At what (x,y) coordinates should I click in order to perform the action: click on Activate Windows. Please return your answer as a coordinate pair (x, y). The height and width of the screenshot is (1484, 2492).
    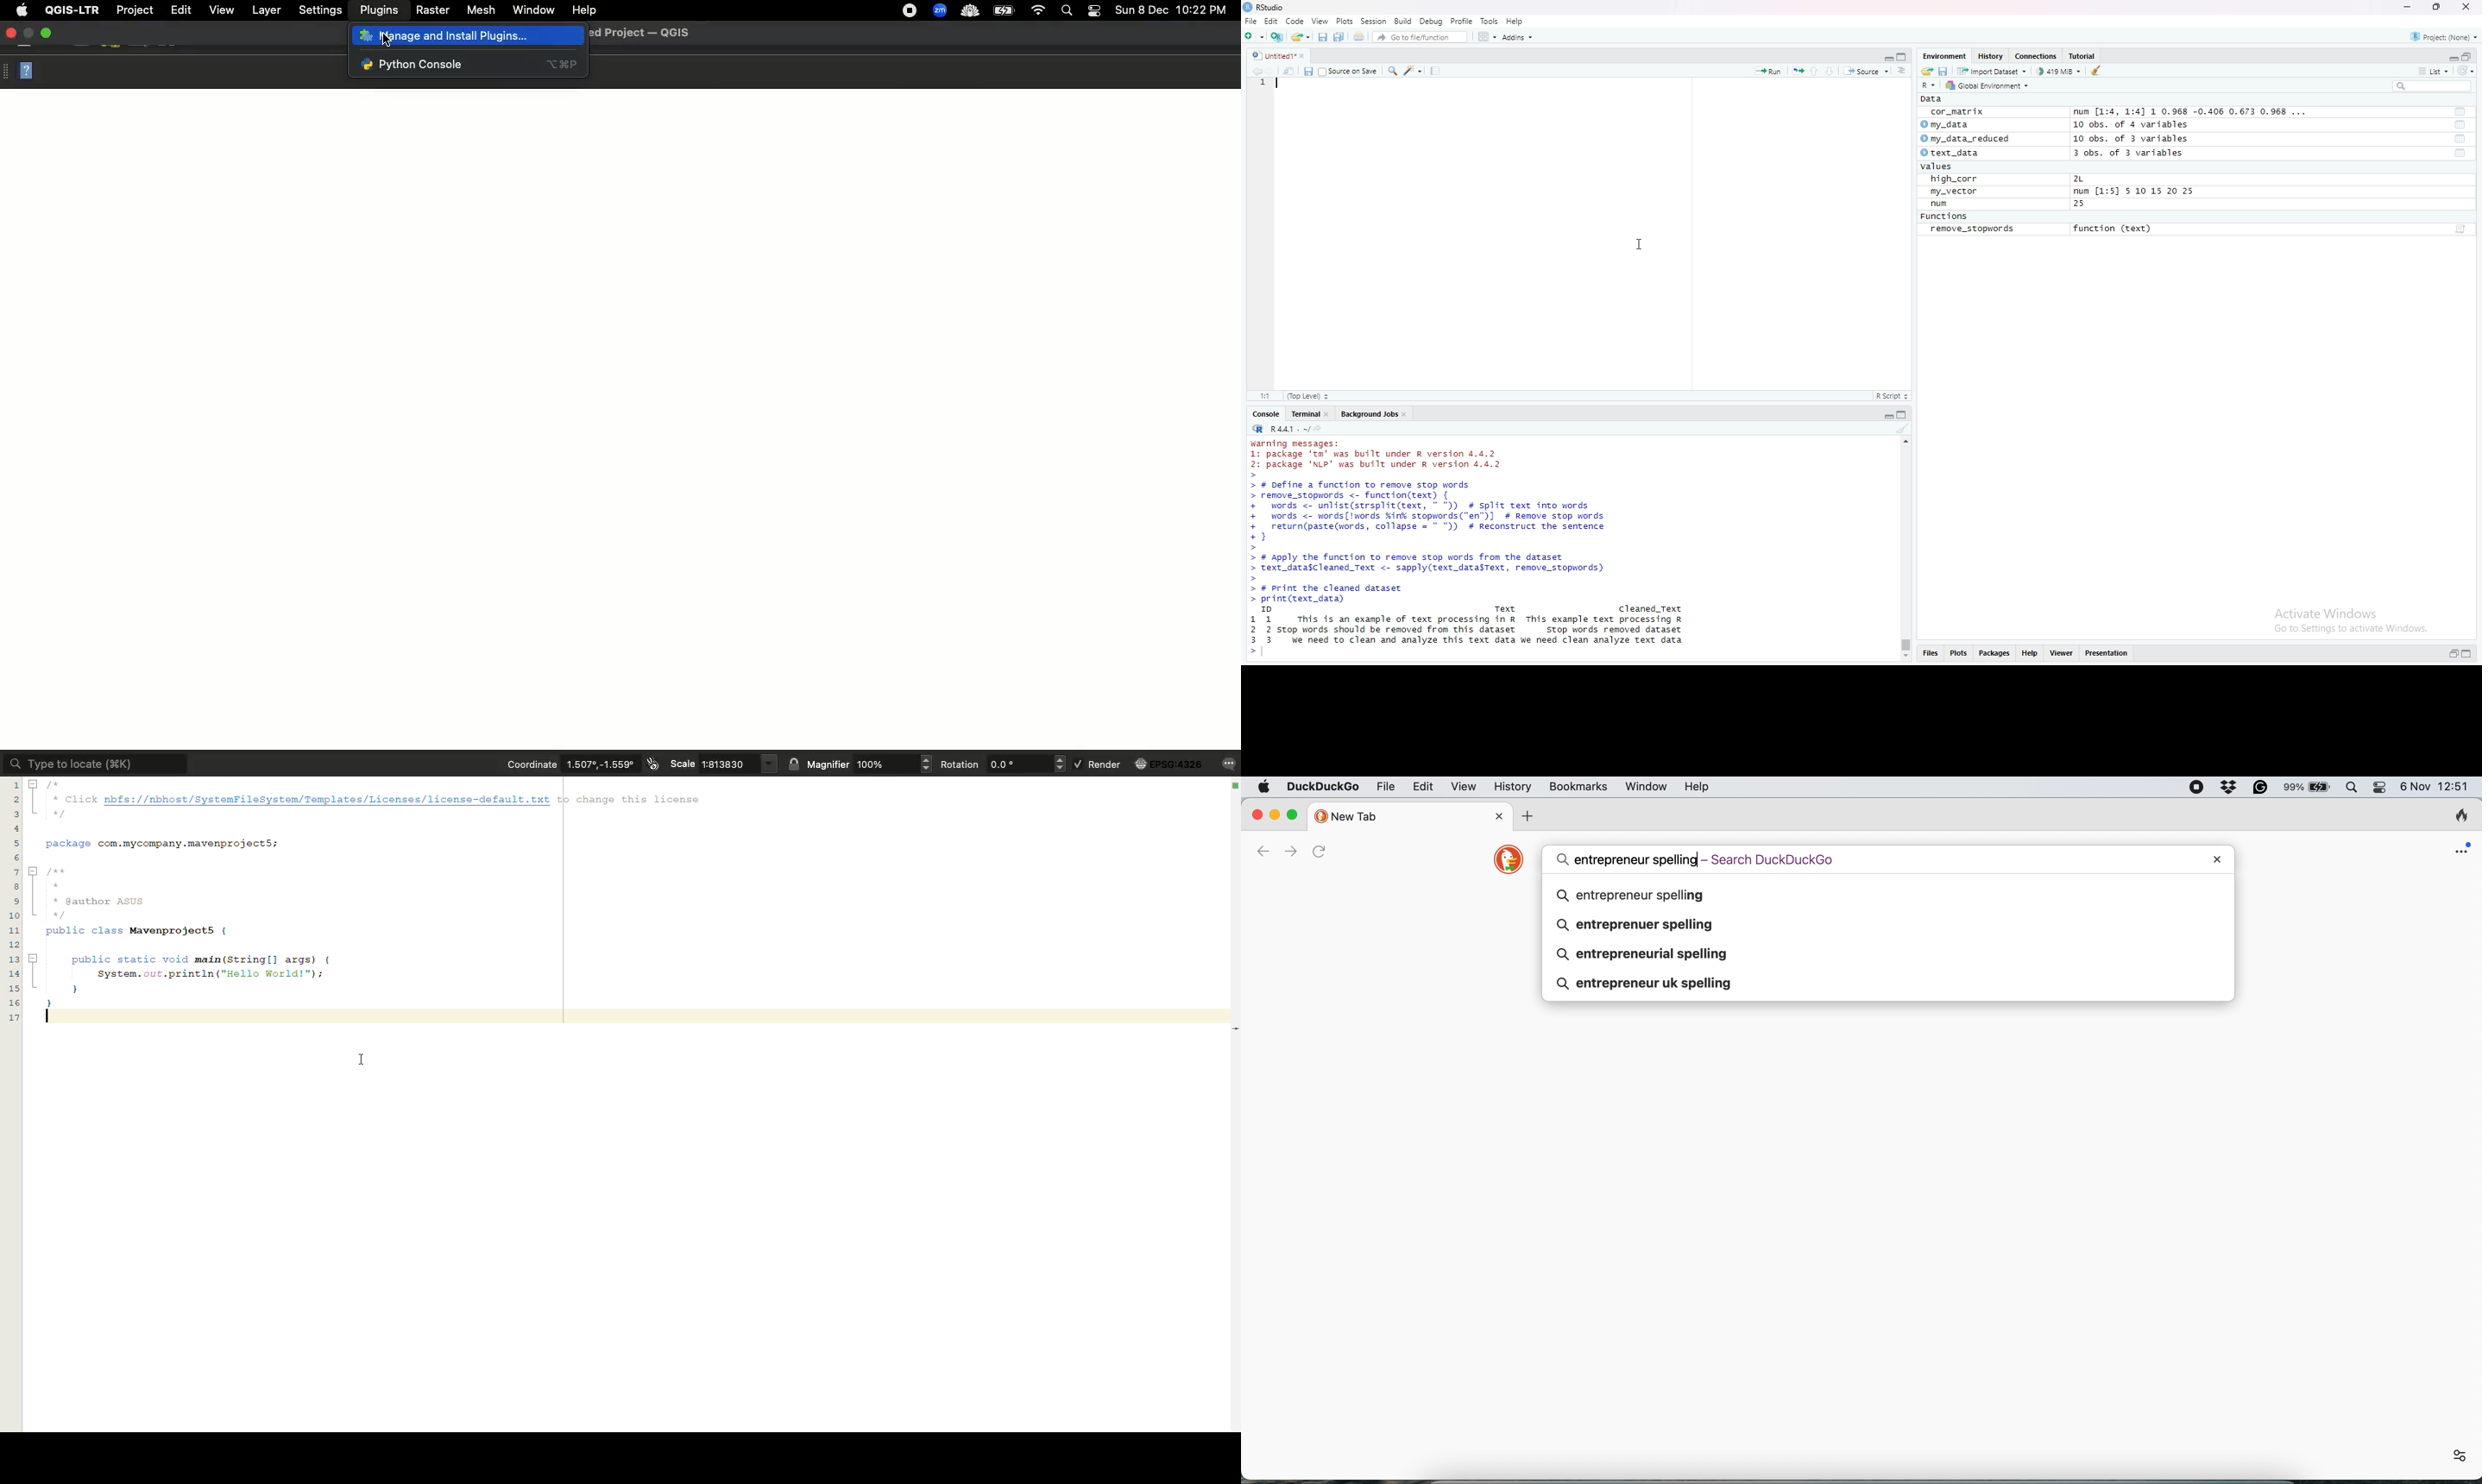
    Looking at the image, I should click on (2324, 611).